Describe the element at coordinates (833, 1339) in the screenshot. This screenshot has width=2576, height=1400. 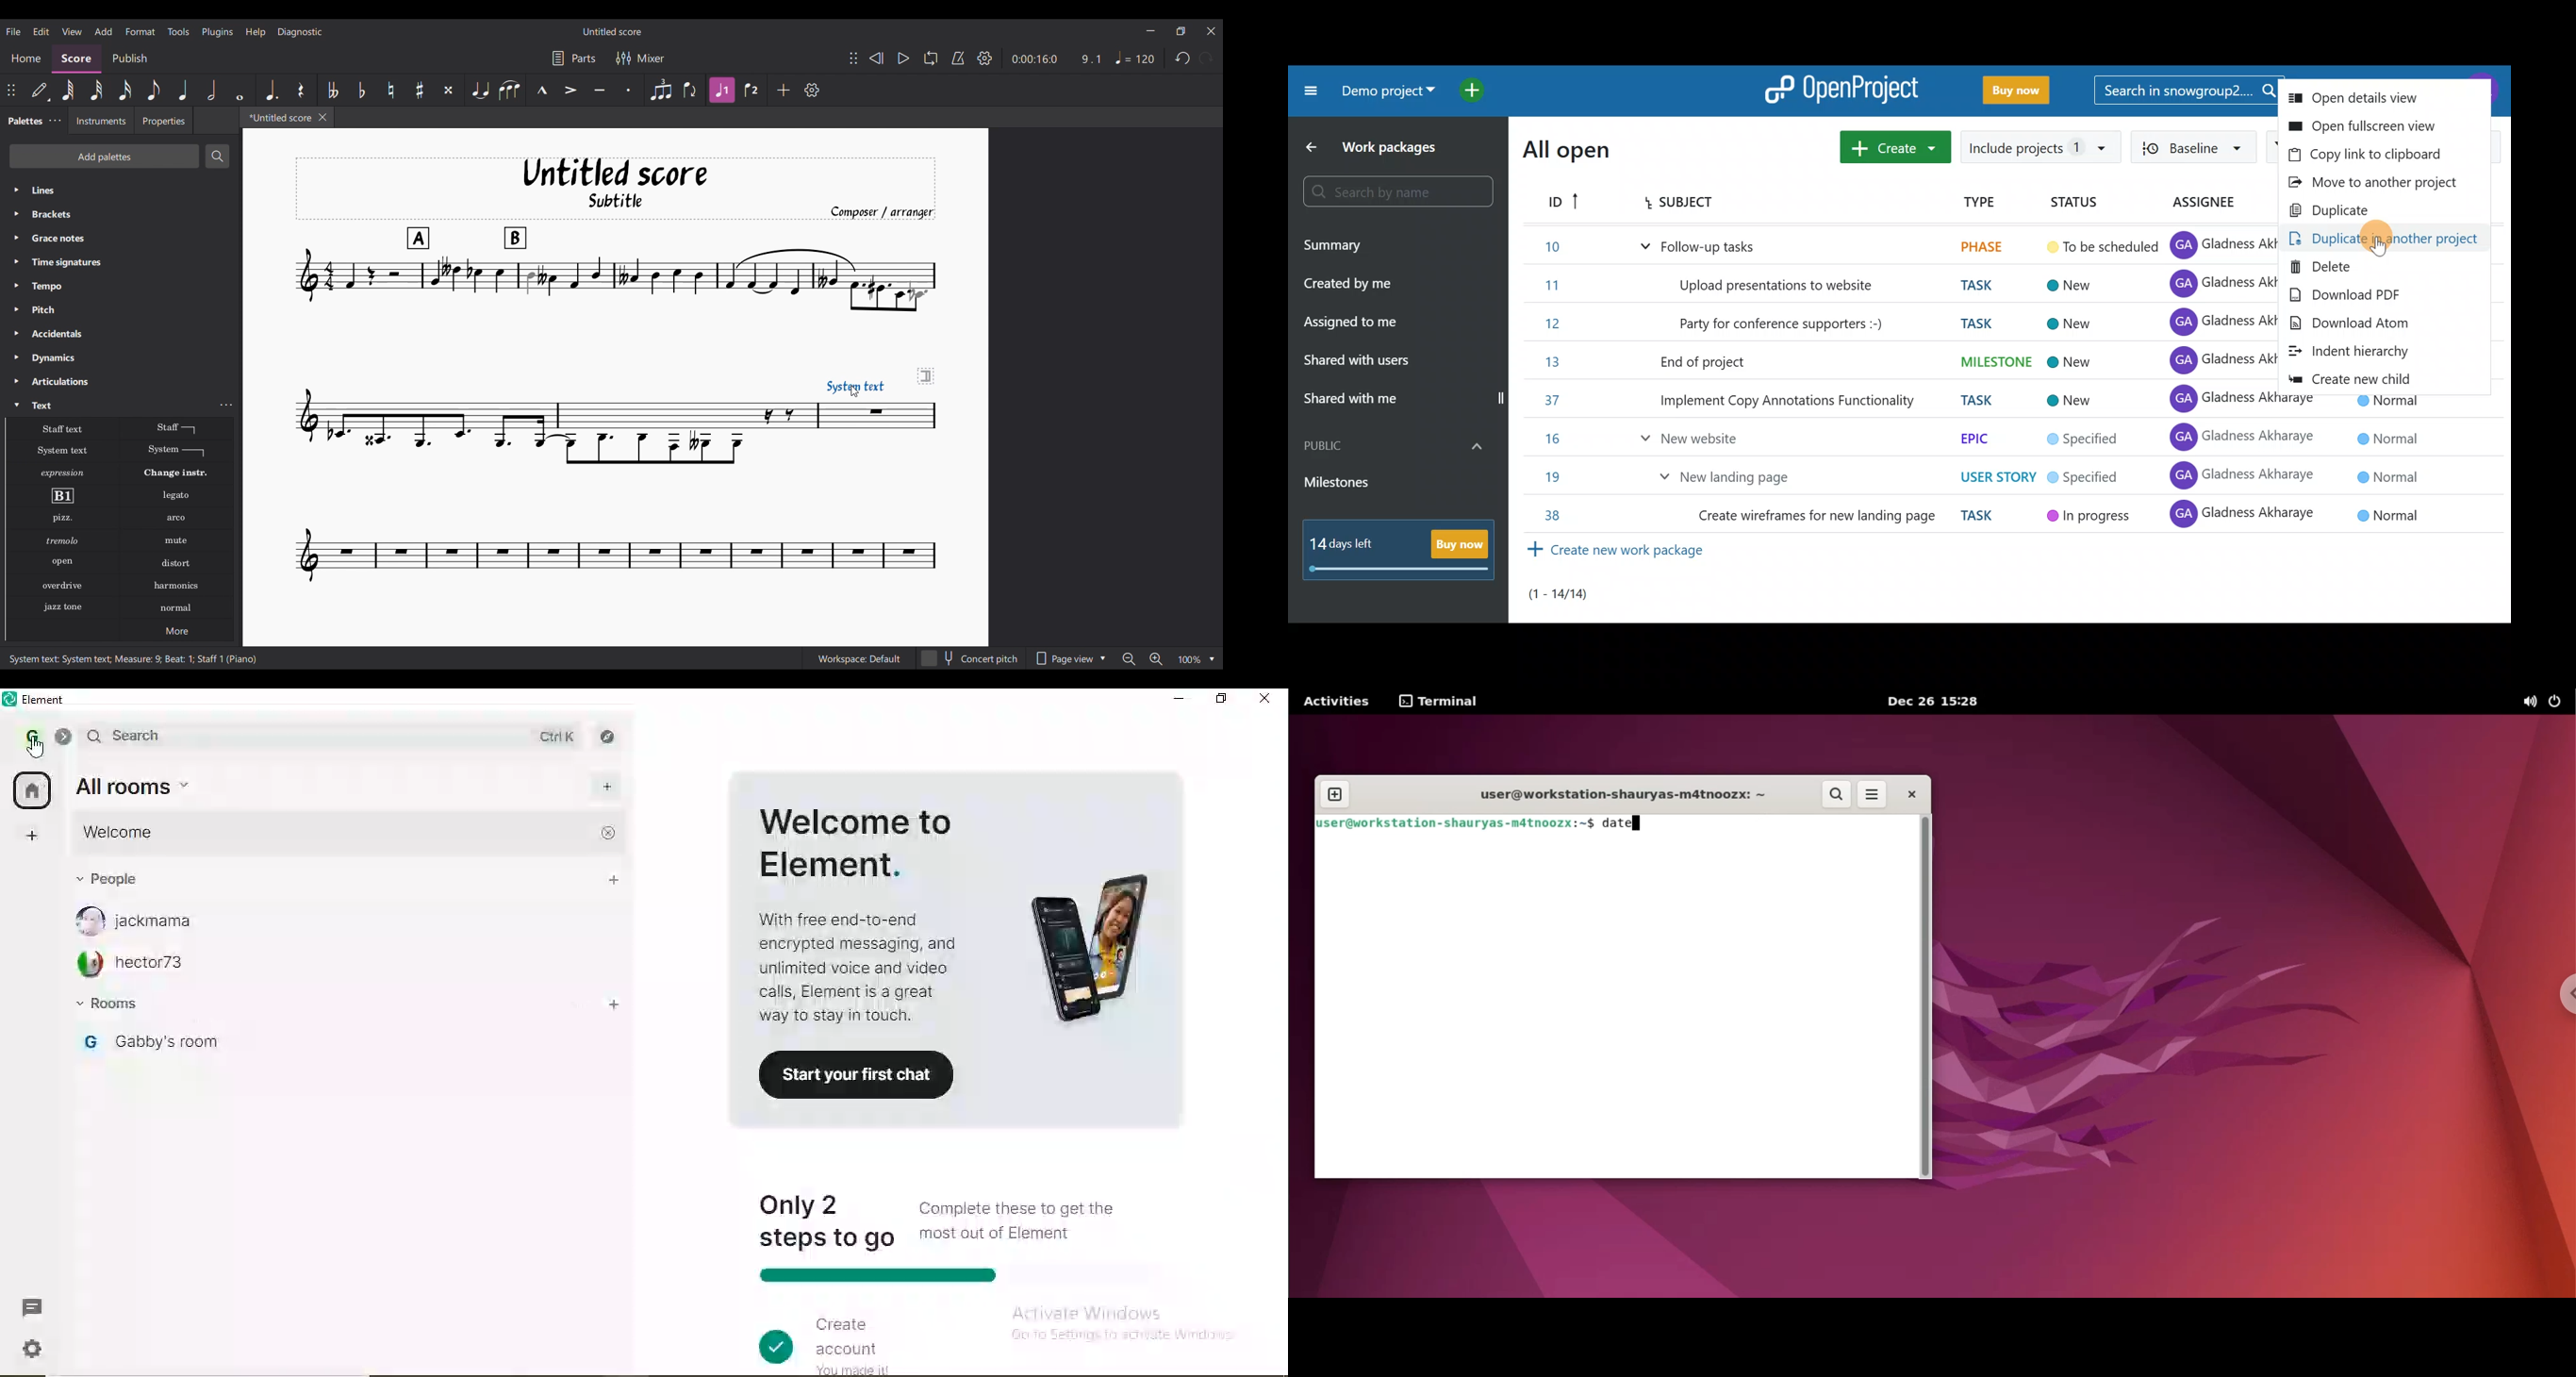
I see `create account` at that location.